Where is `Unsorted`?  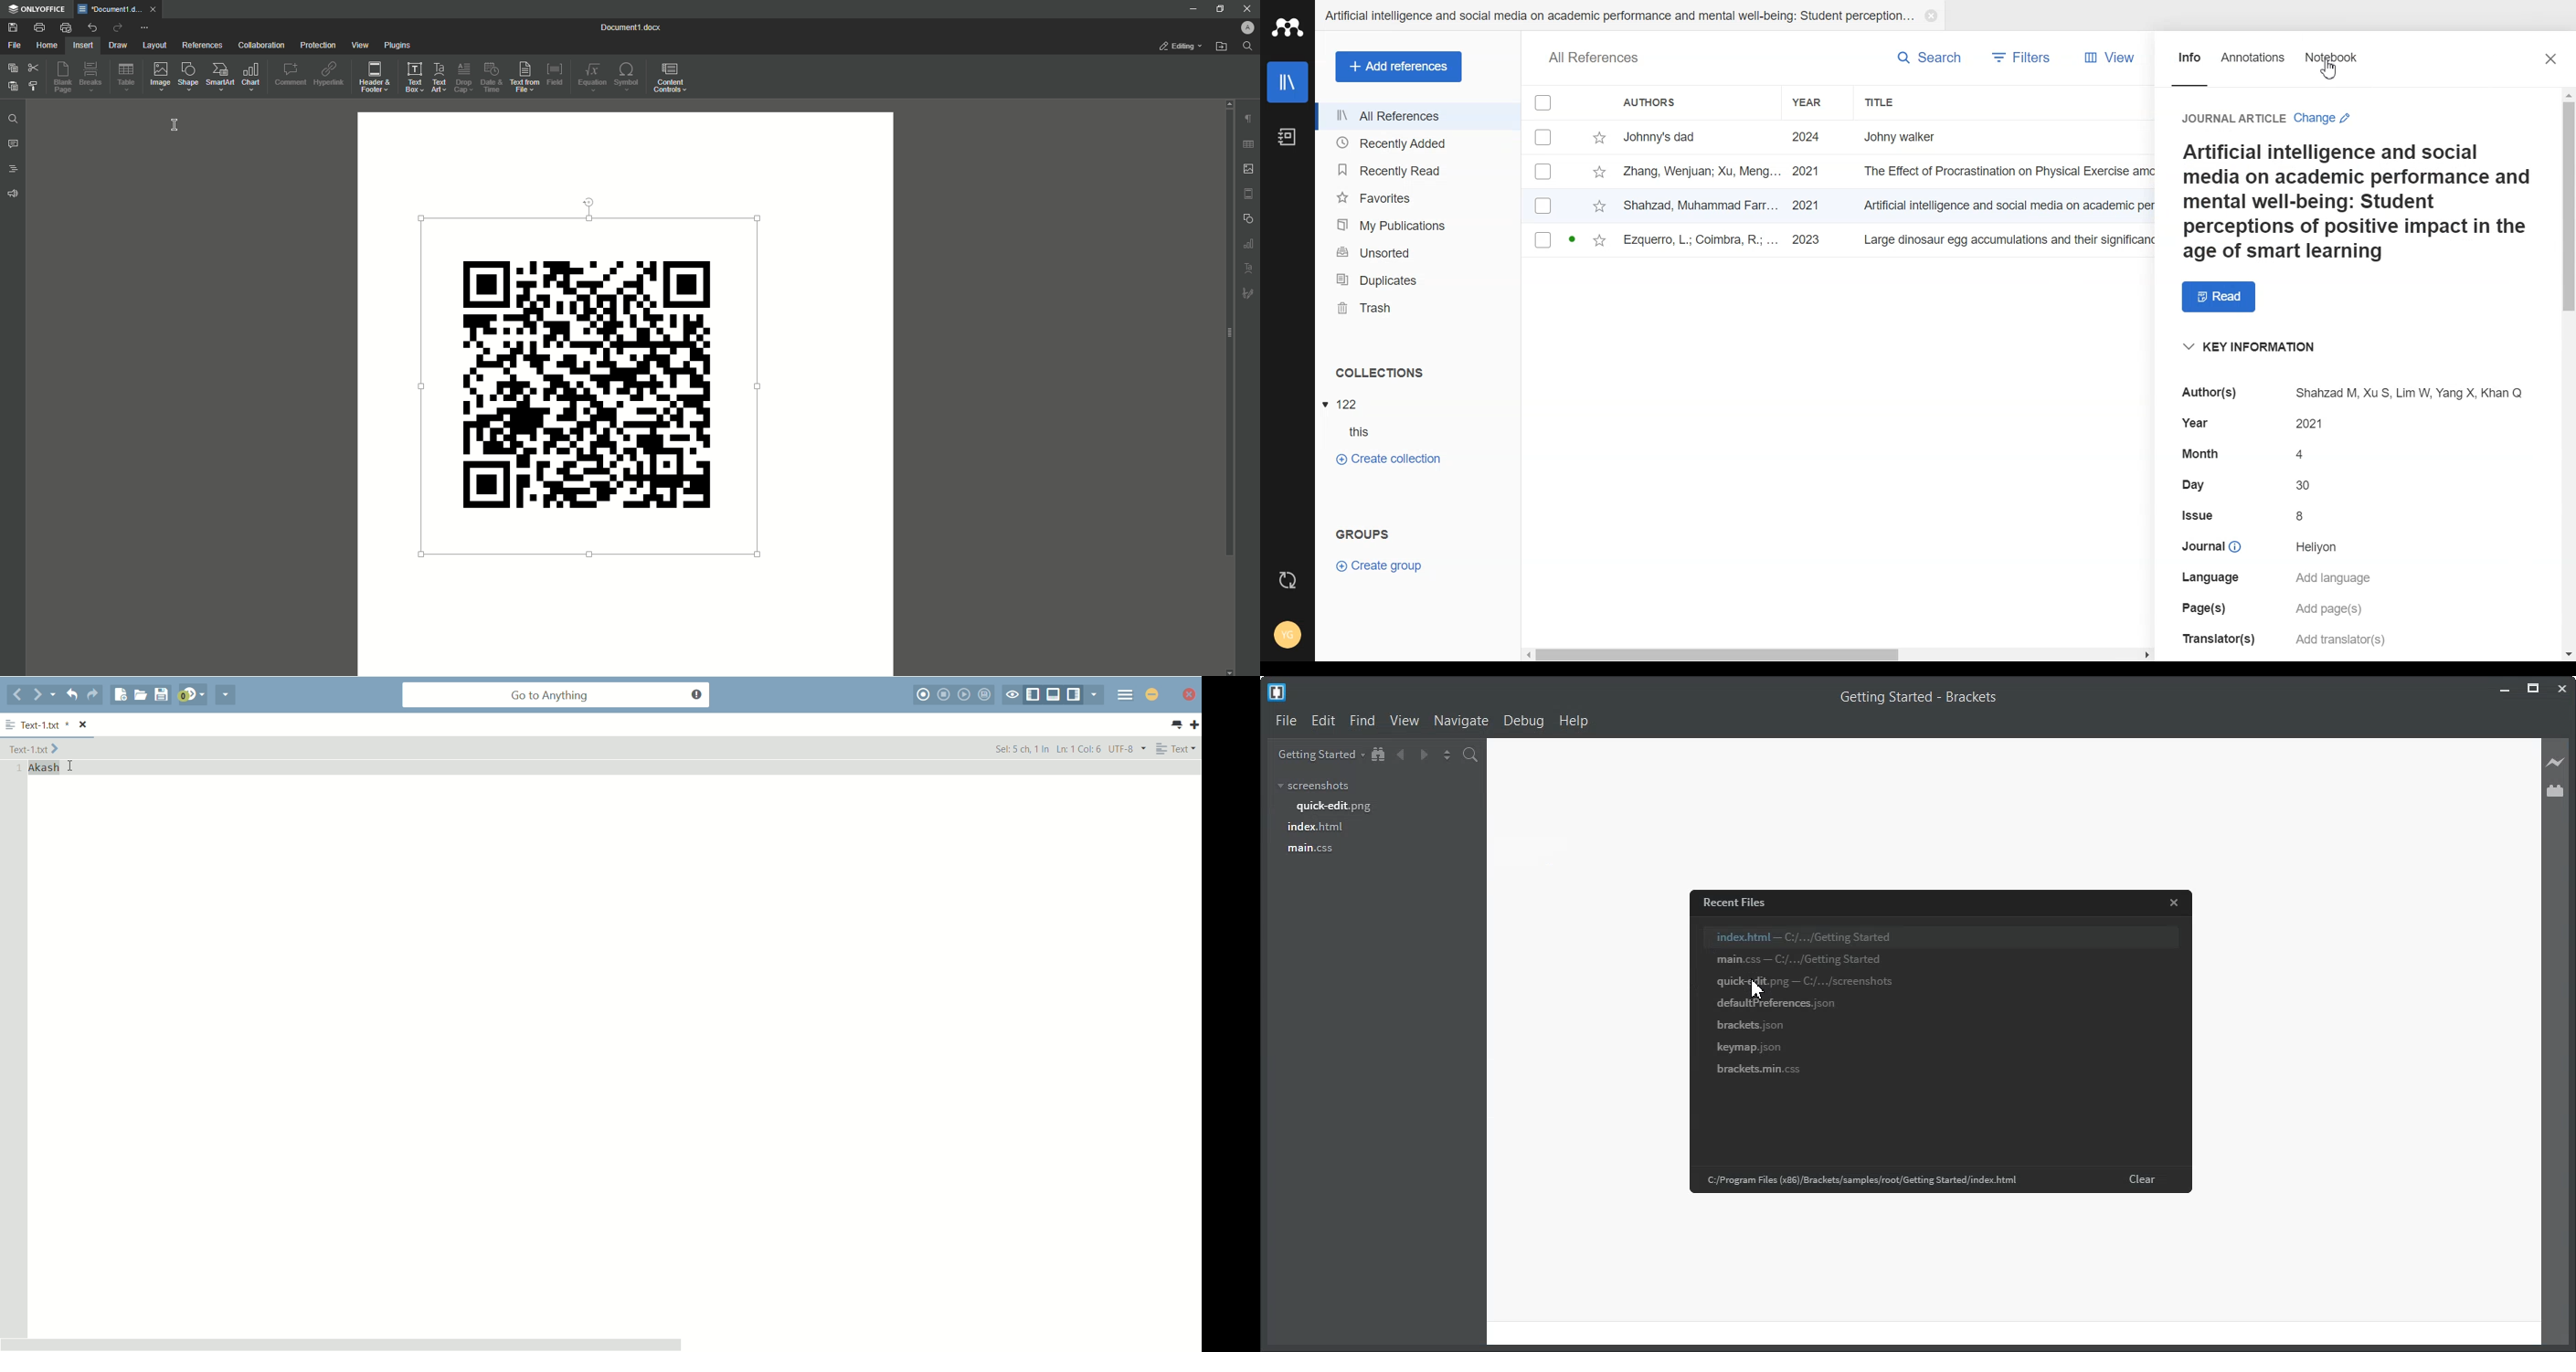 Unsorted is located at coordinates (1418, 252).